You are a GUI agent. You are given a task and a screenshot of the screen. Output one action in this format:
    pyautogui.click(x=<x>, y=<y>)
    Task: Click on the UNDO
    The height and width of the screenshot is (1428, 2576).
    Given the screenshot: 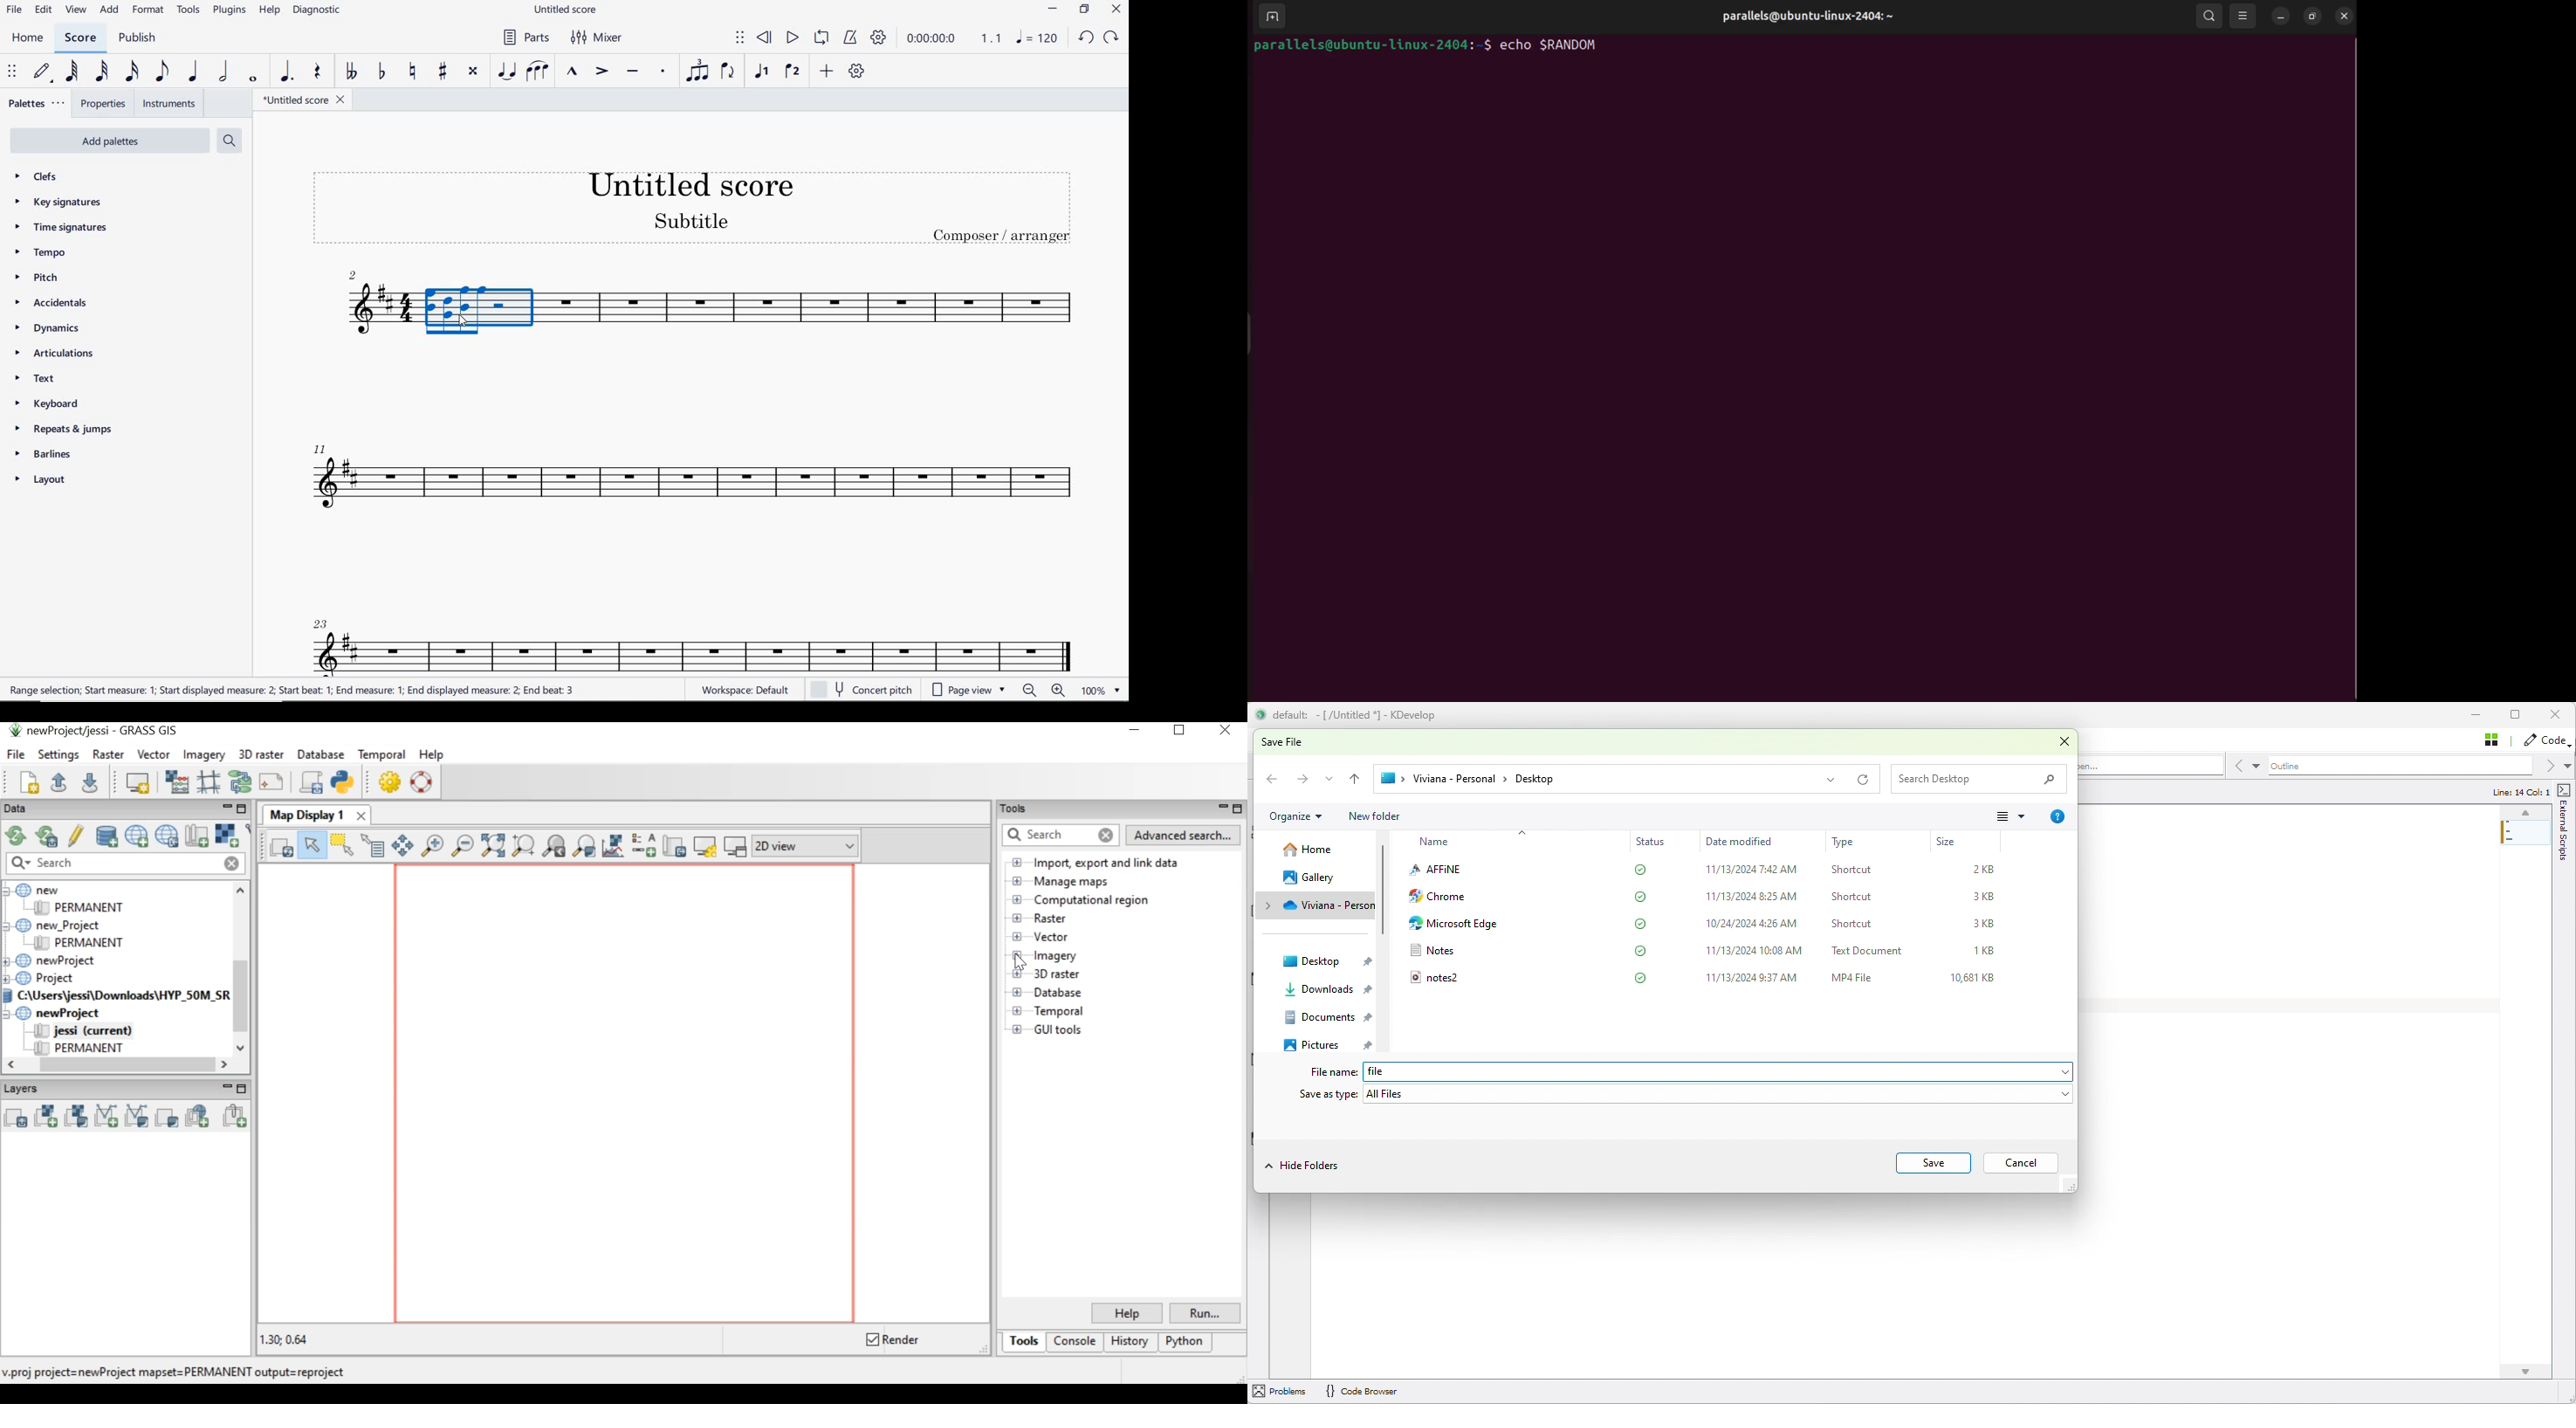 What is the action you would take?
    pyautogui.click(x=1086, y=38)
    